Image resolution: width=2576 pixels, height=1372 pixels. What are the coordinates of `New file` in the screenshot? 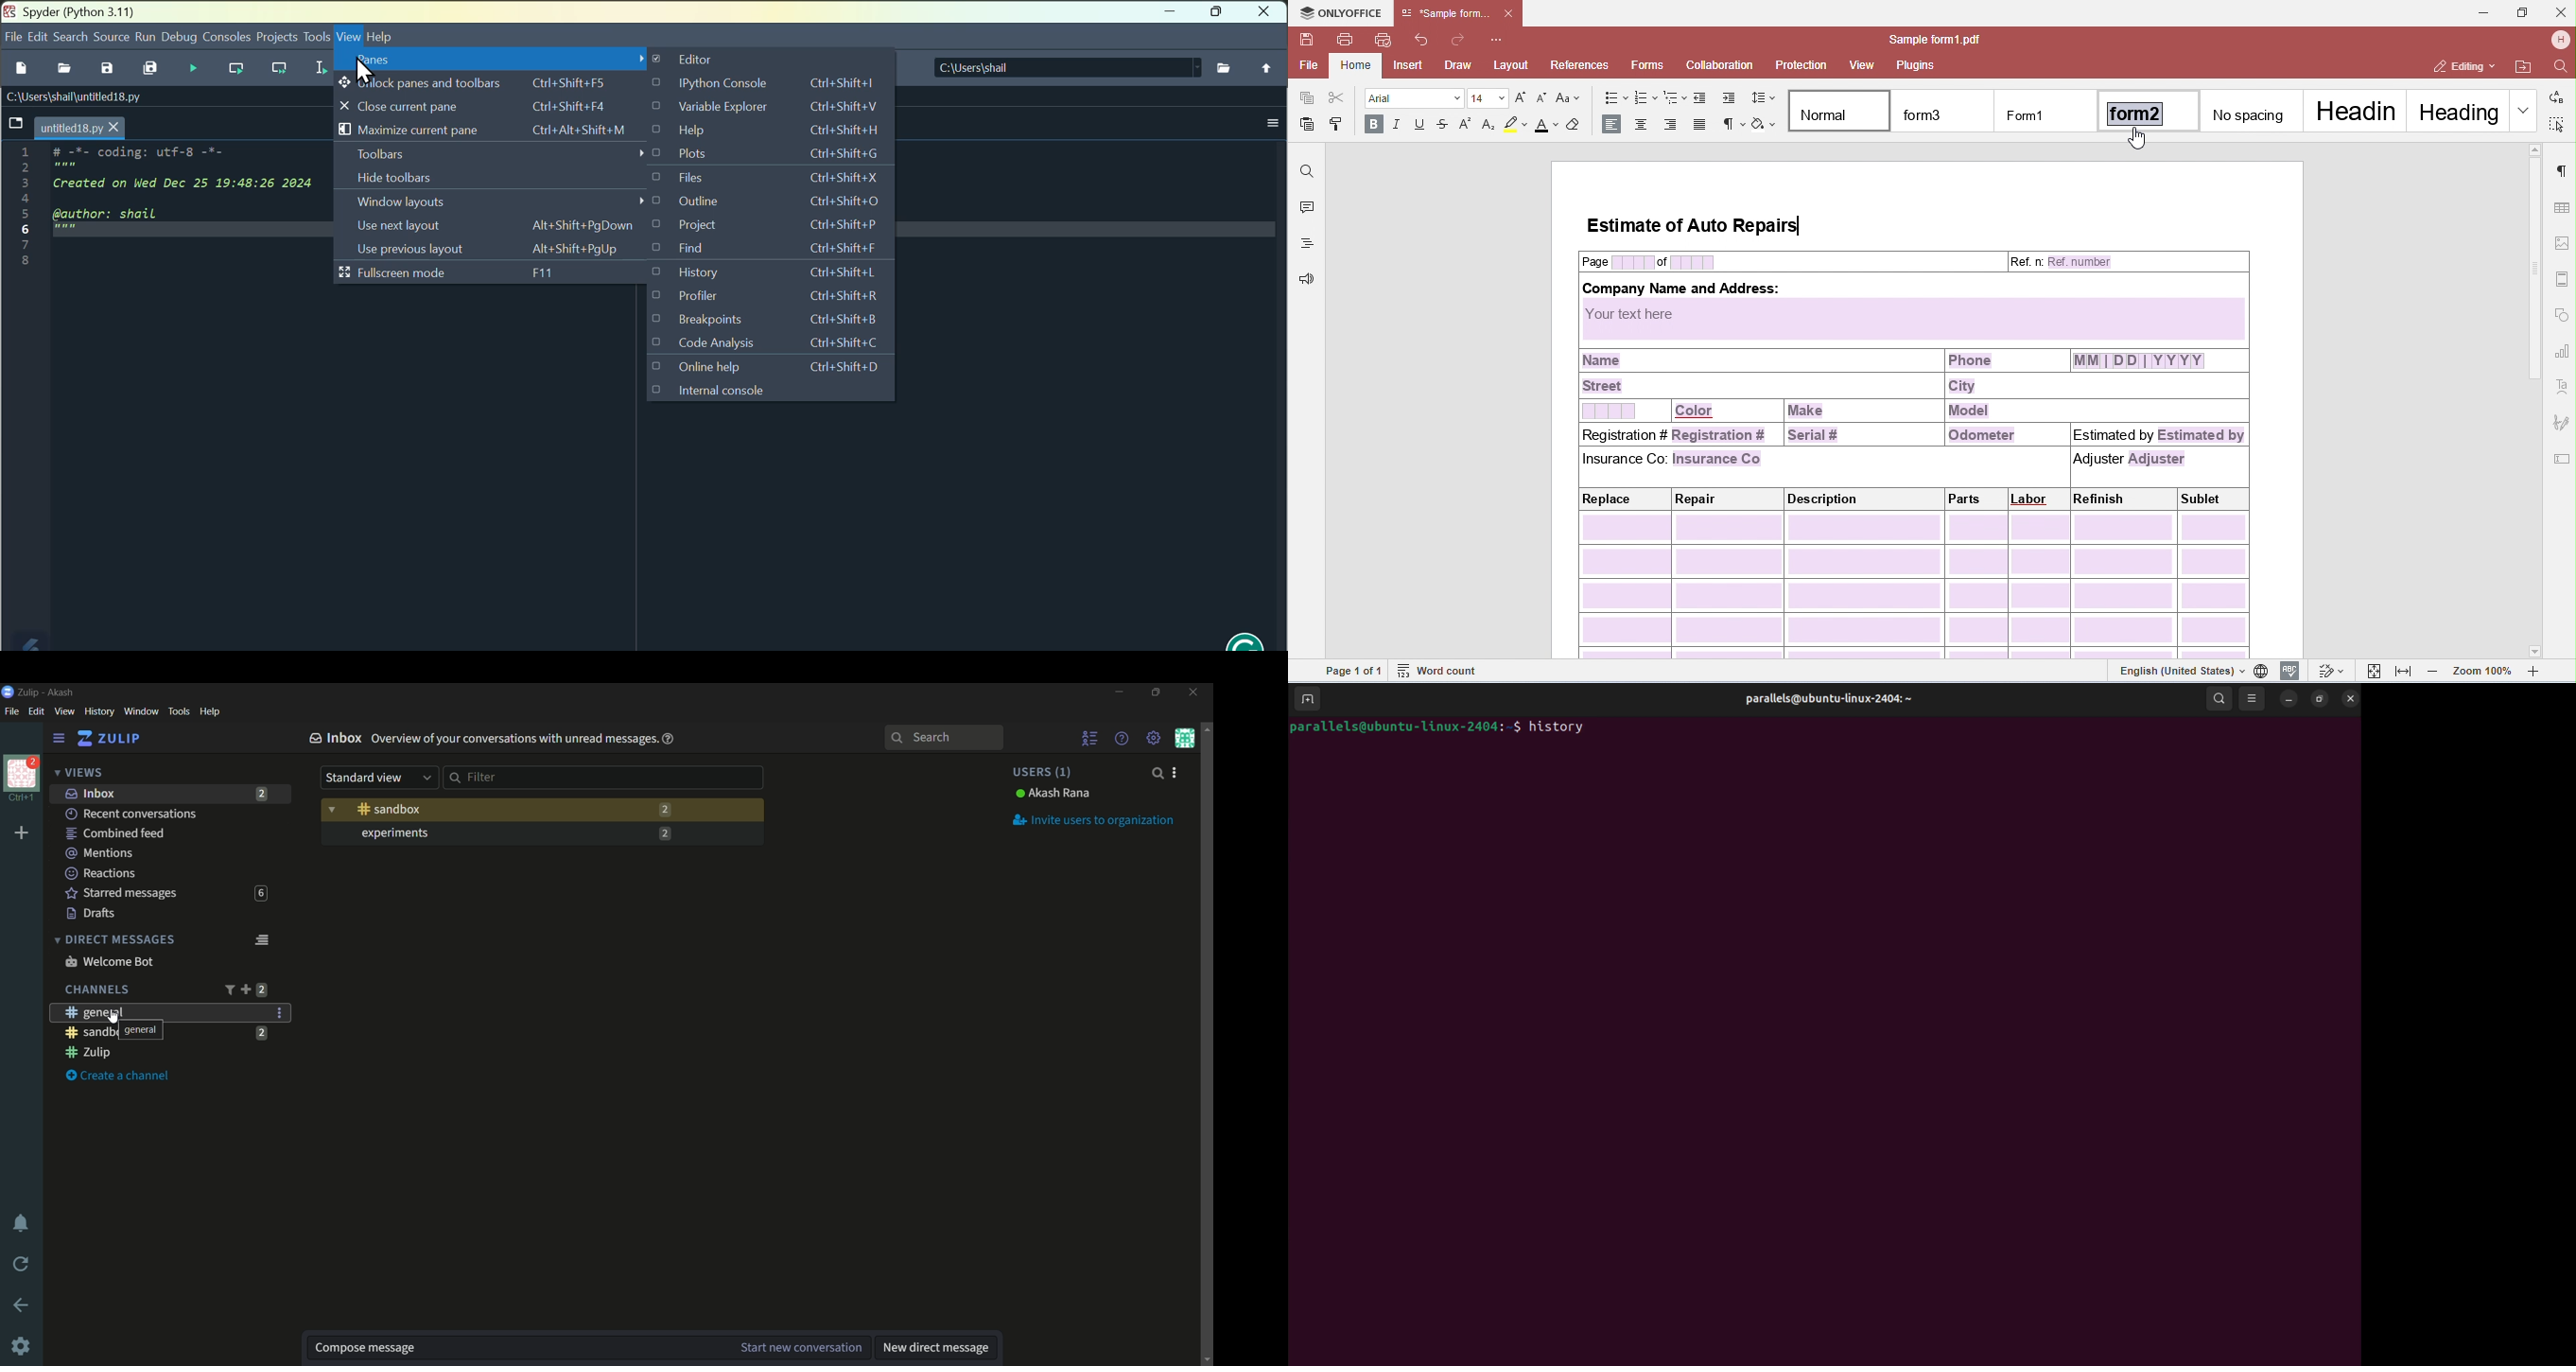 It's located at (21, 67).